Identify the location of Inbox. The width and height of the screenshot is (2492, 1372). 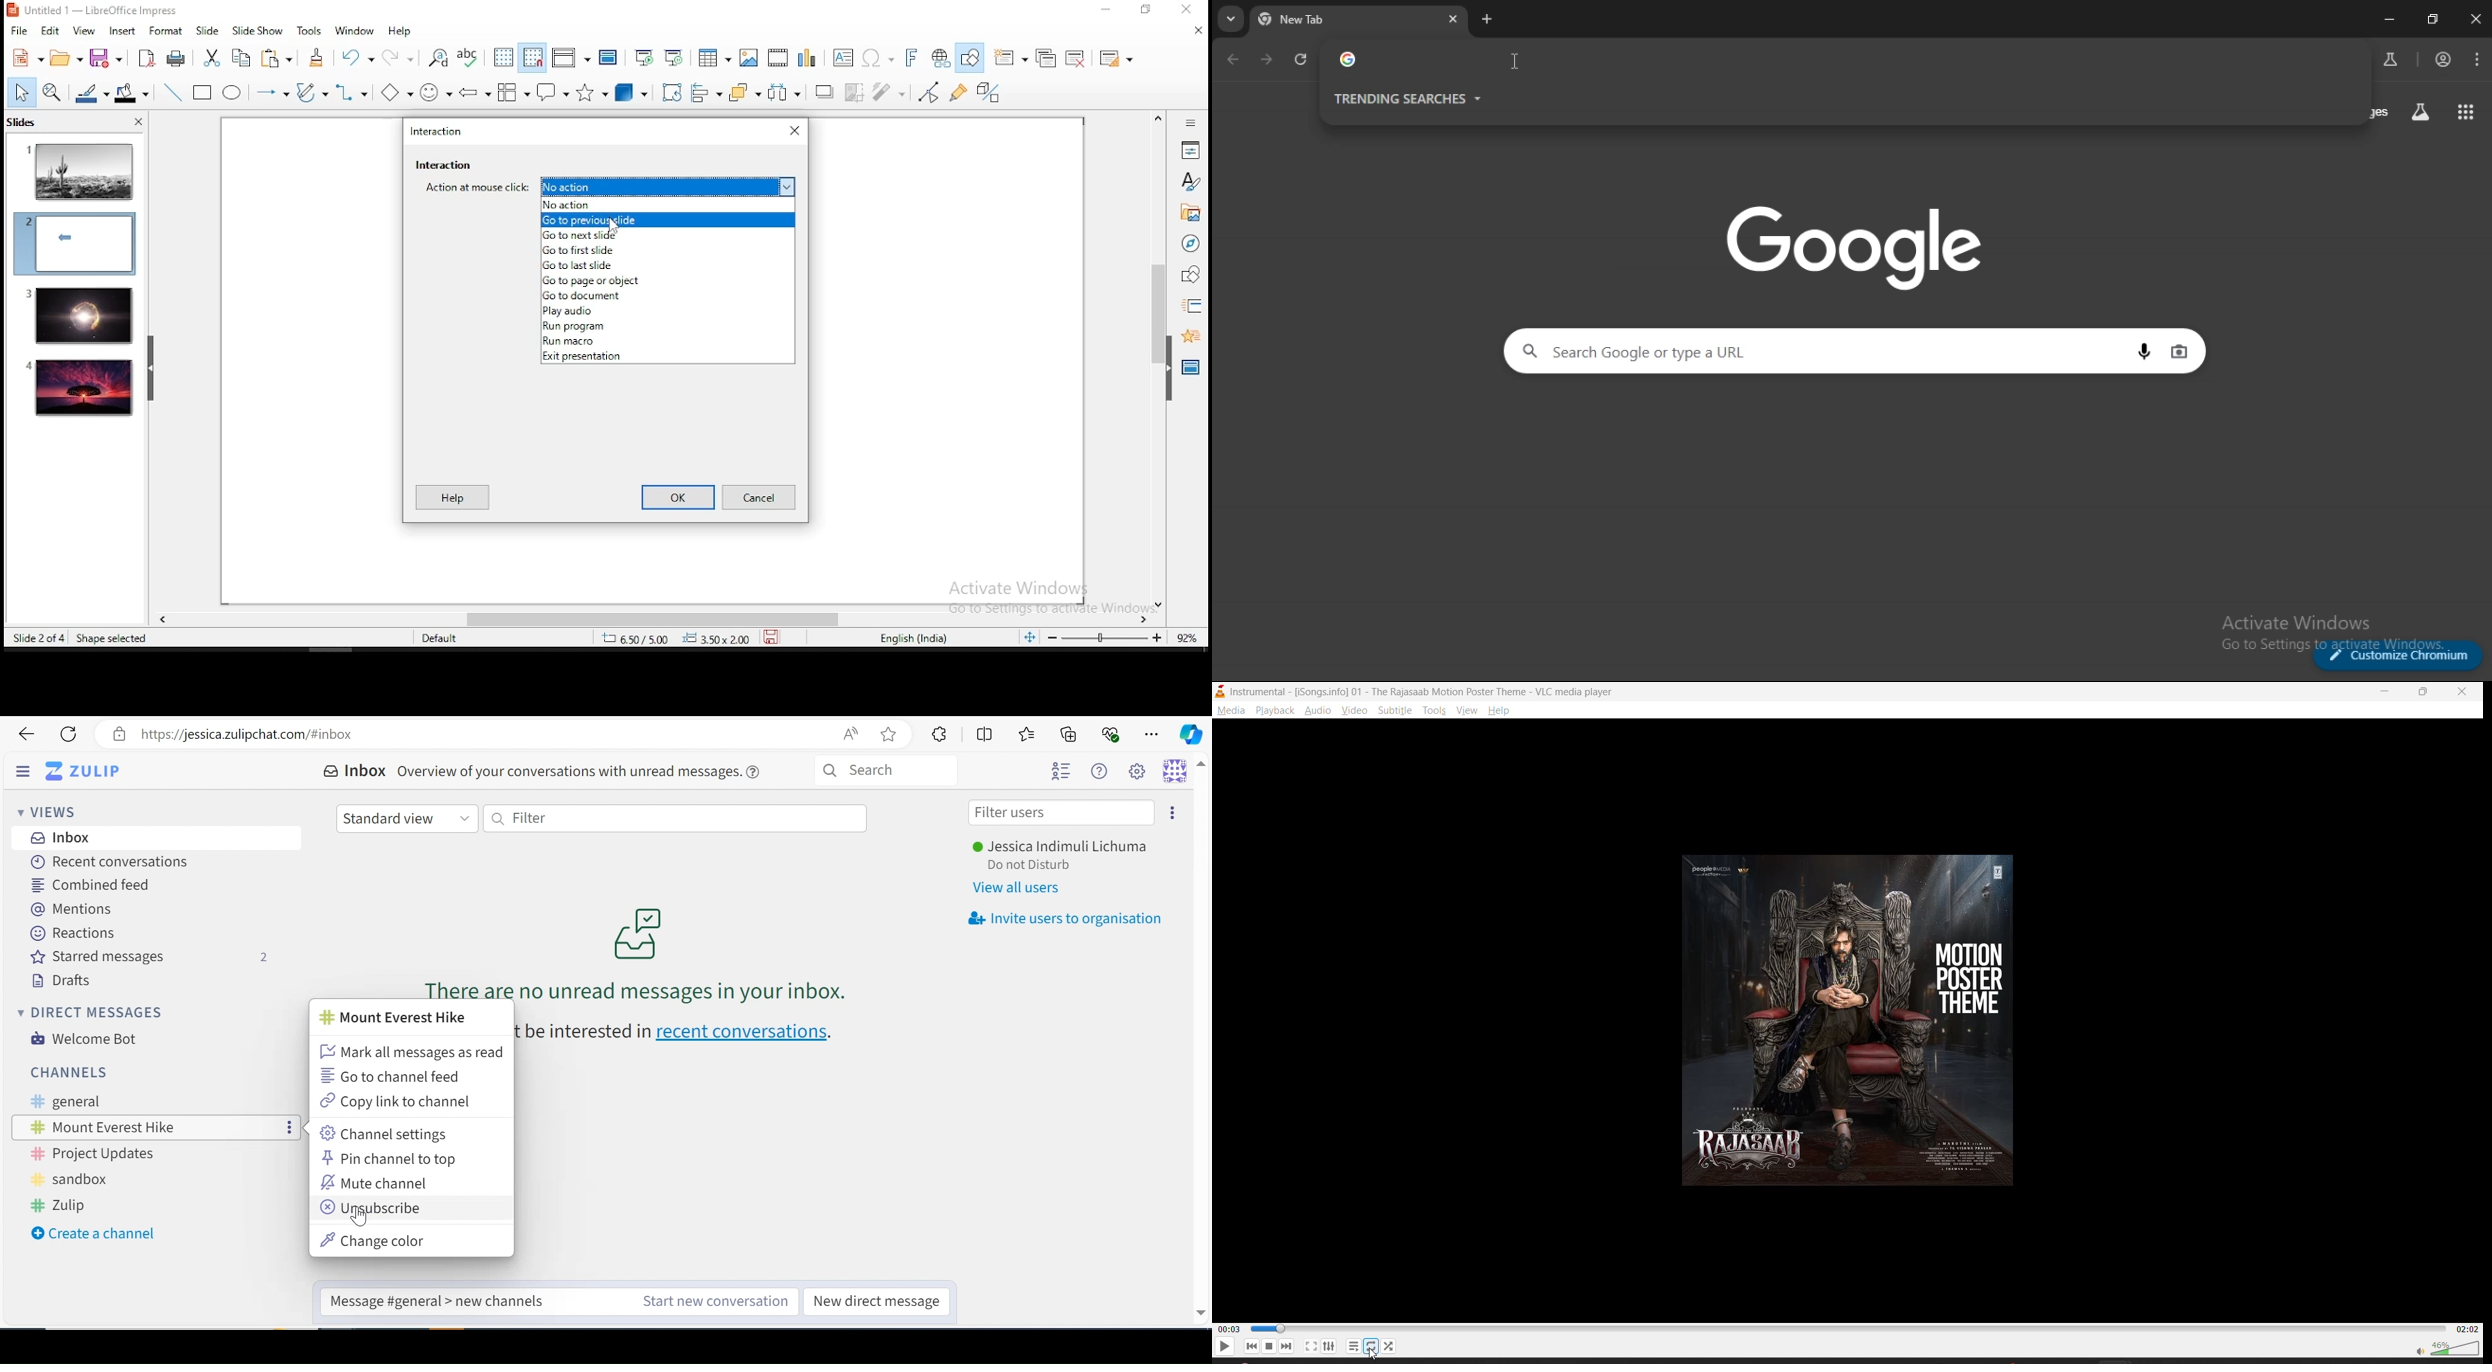
(62, 837).